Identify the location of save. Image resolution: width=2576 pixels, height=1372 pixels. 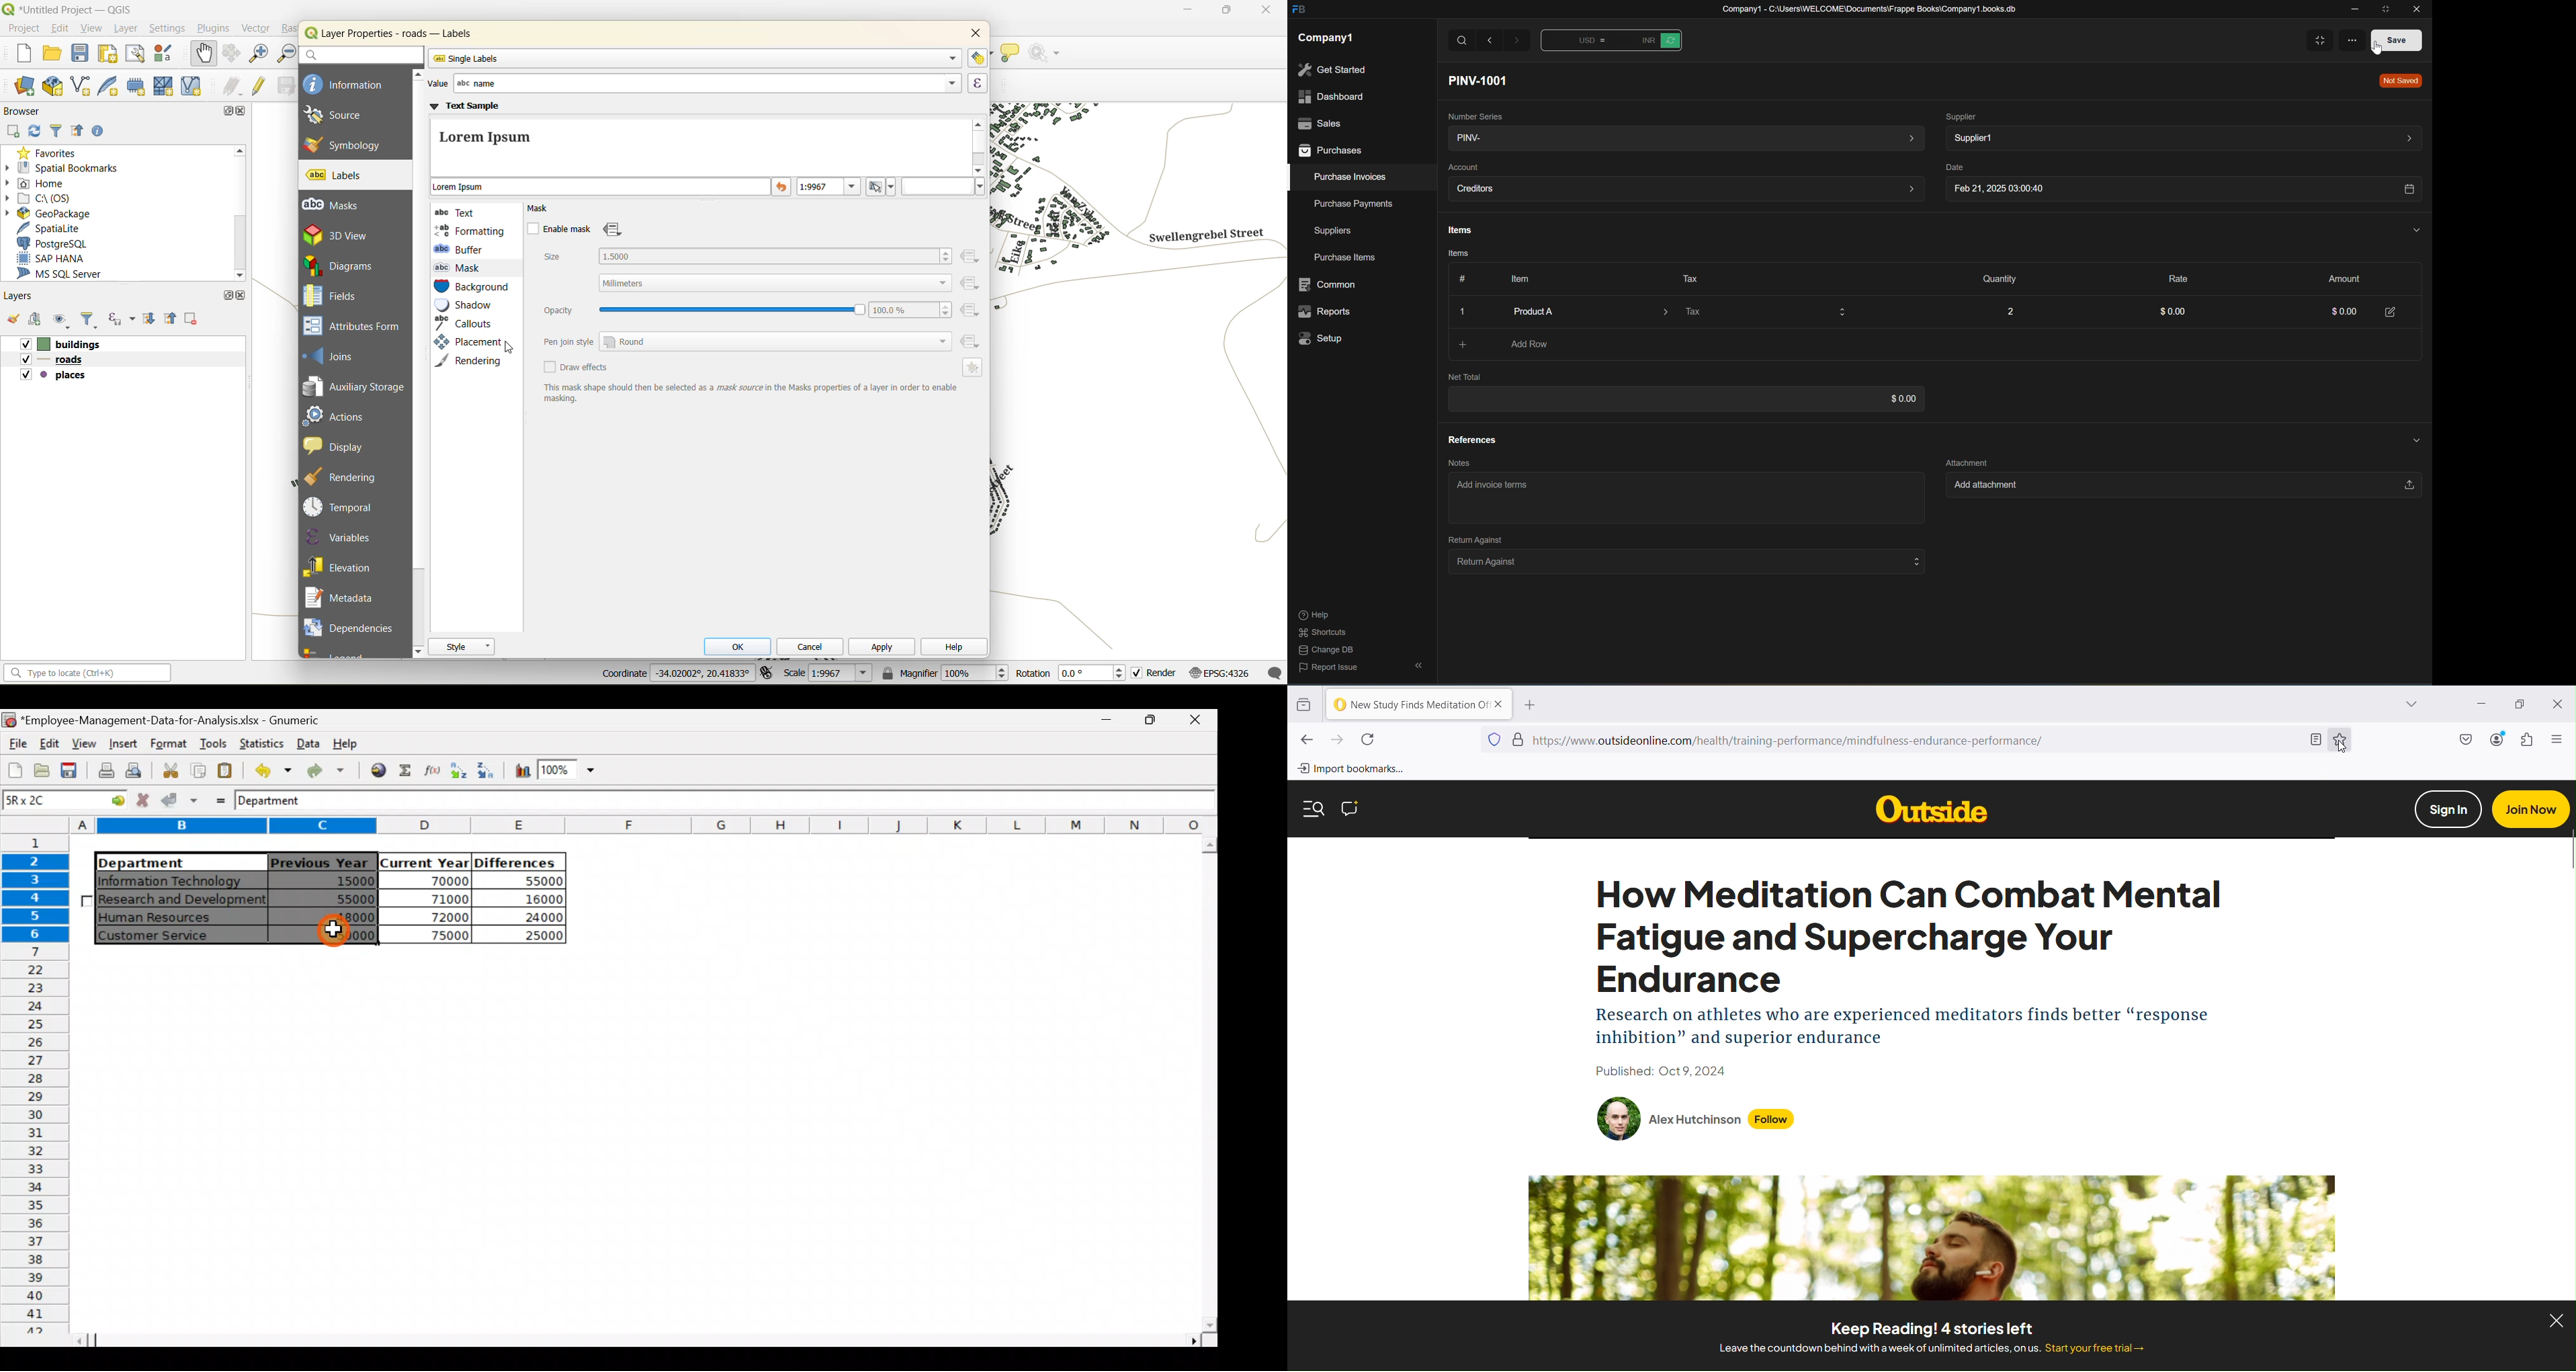
(80, 53).